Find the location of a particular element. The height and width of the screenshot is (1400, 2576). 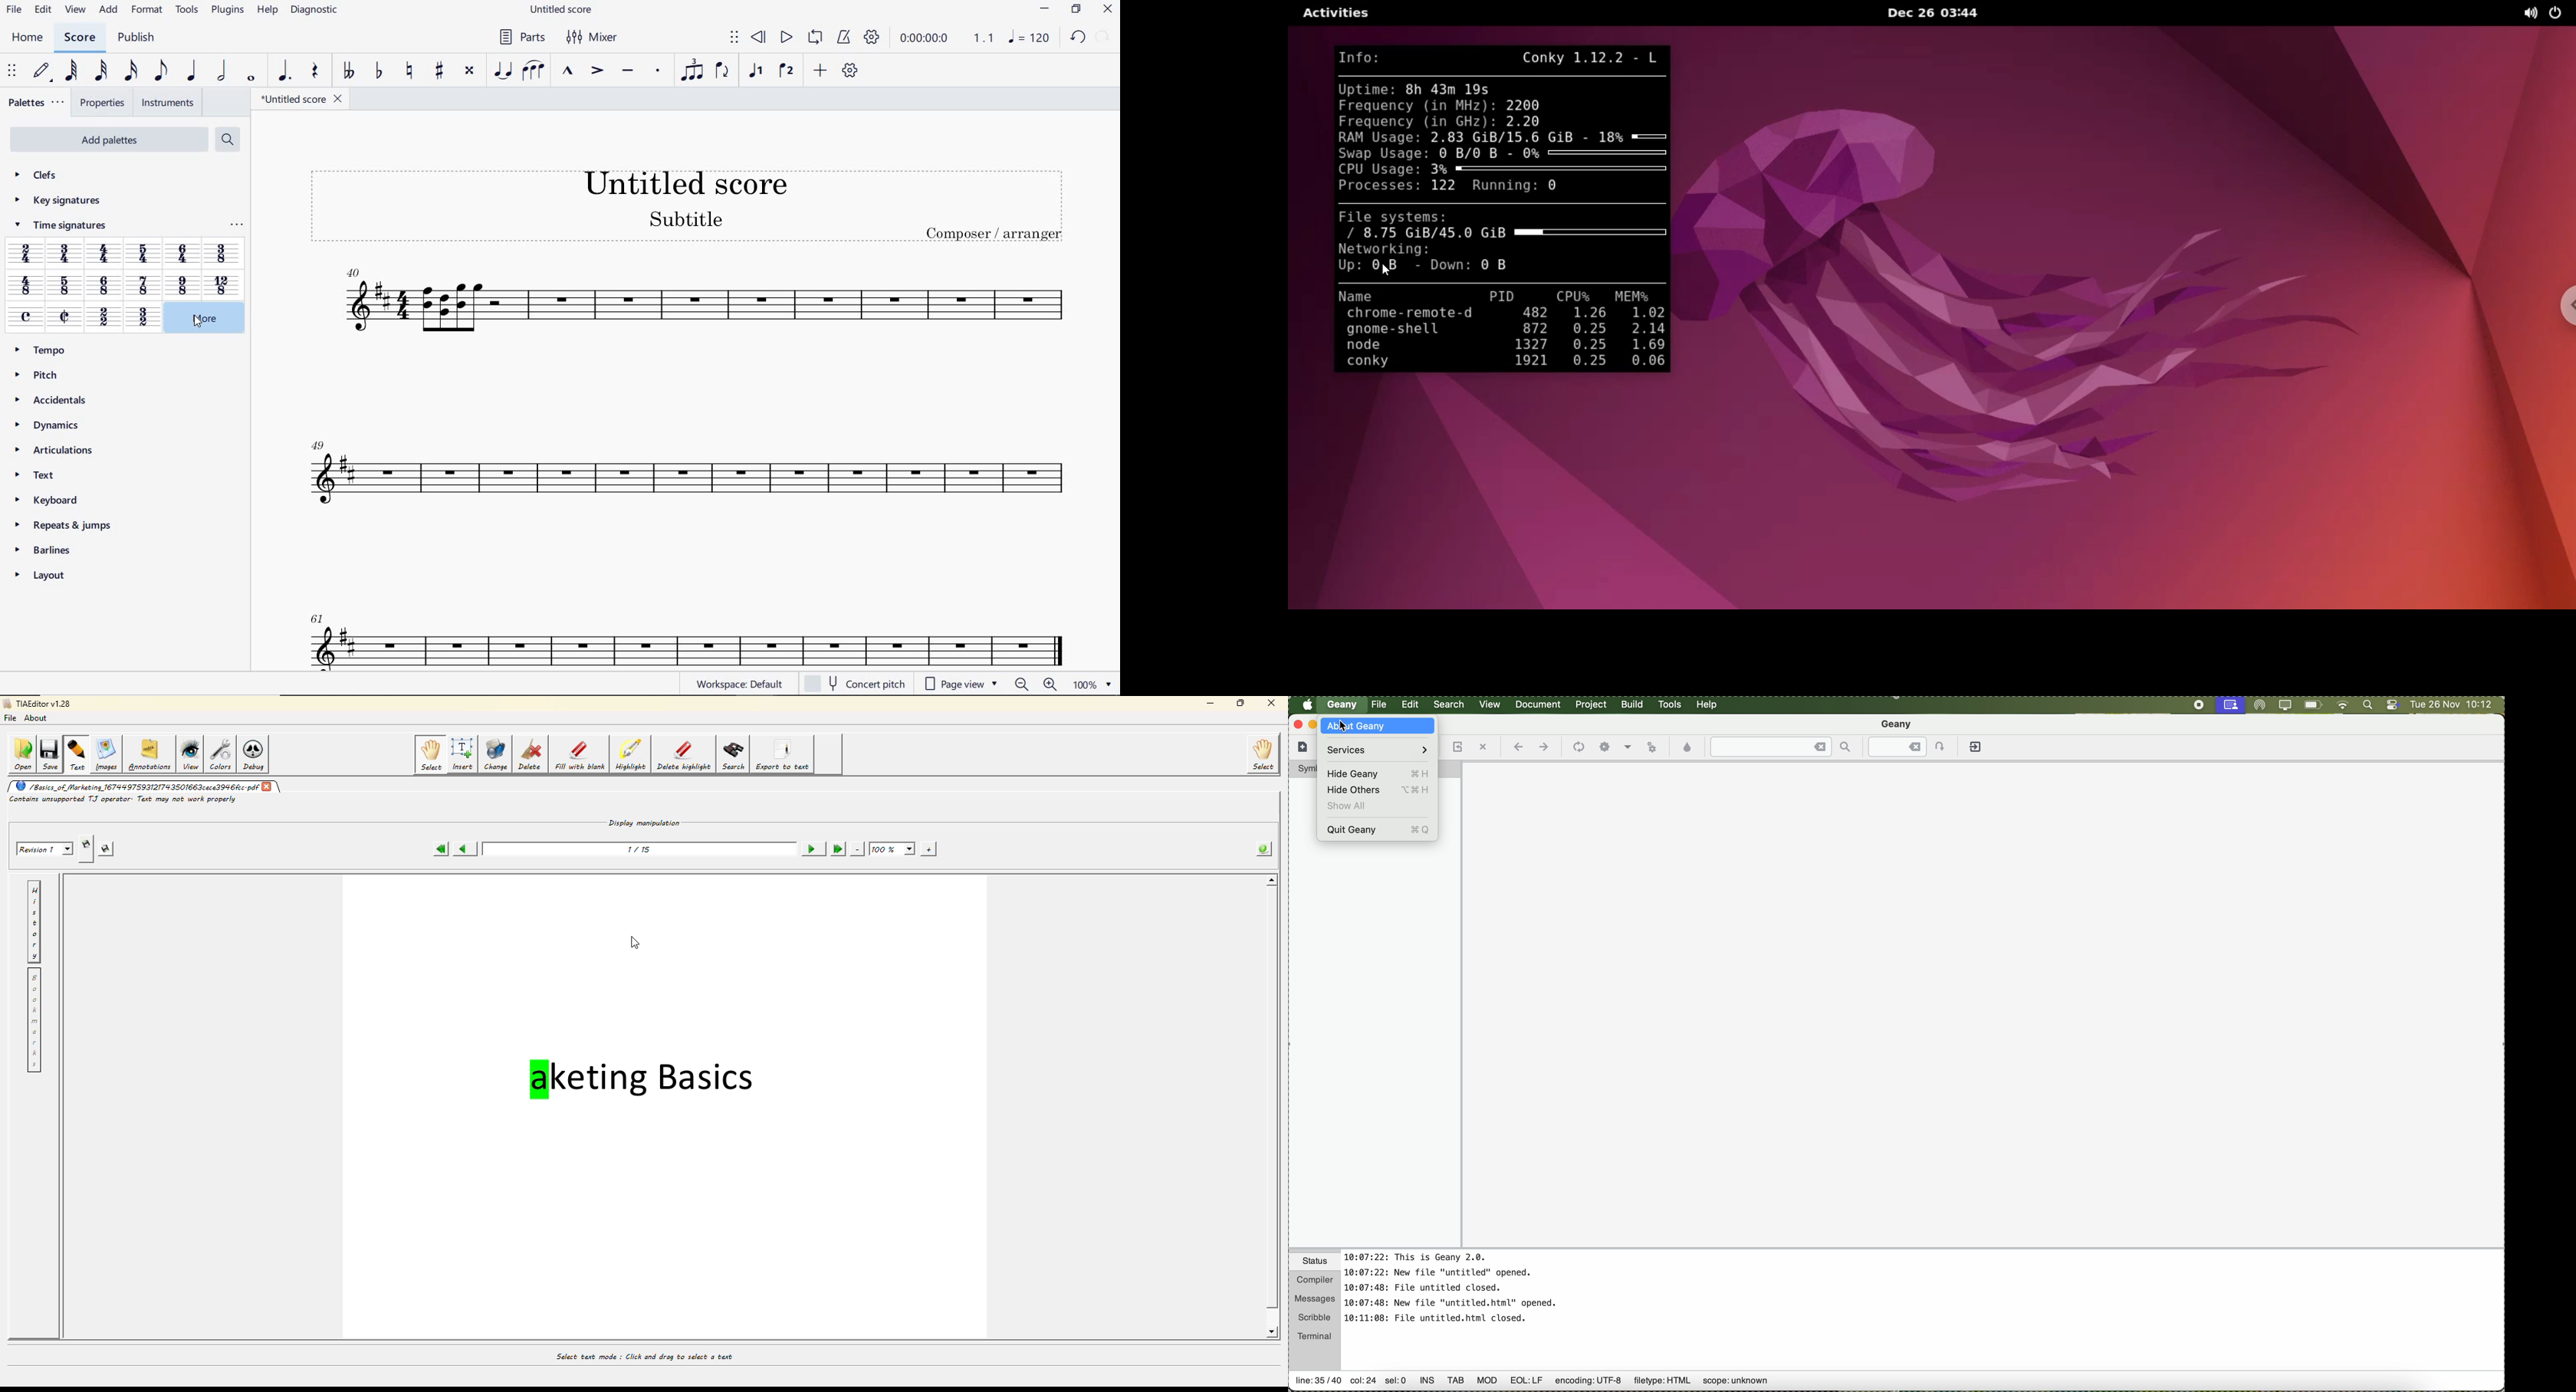

Choose more options is located at coordinates (1629, 747).